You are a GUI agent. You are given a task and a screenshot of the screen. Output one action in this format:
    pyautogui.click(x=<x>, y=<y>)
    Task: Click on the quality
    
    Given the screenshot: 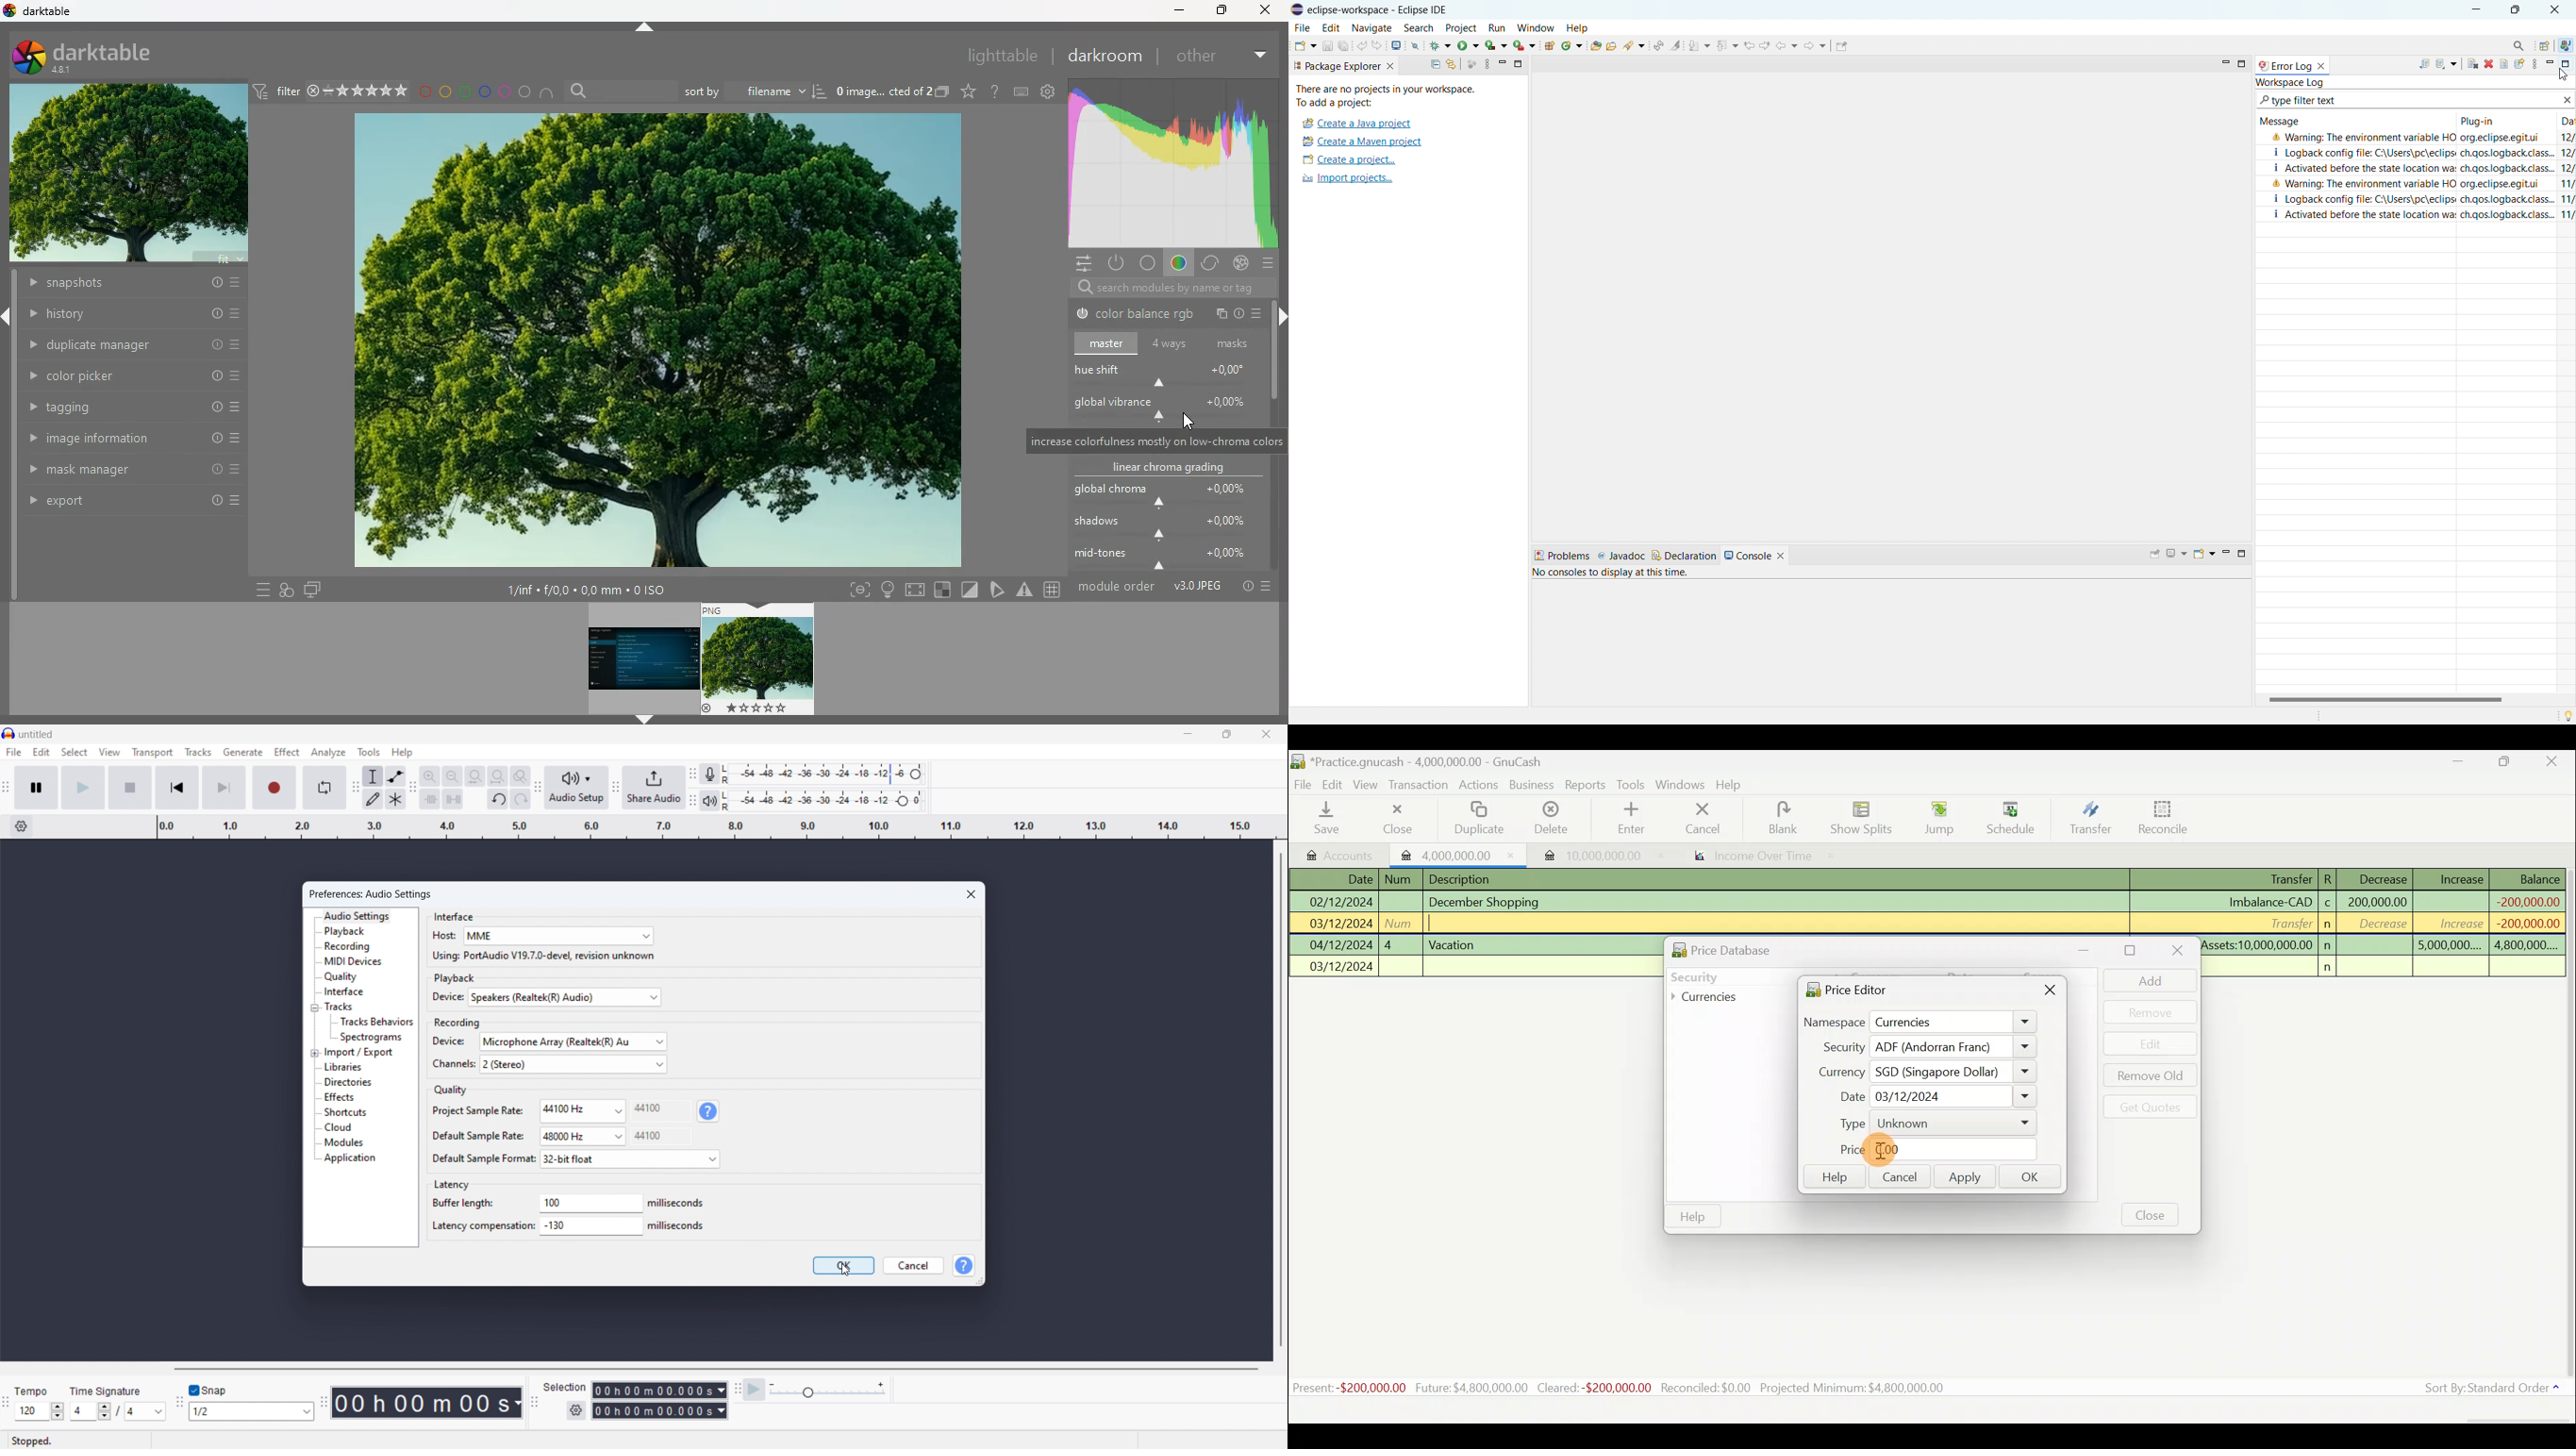 What is the action you would take?
    pyautogui.click(x=342, y=977)
    